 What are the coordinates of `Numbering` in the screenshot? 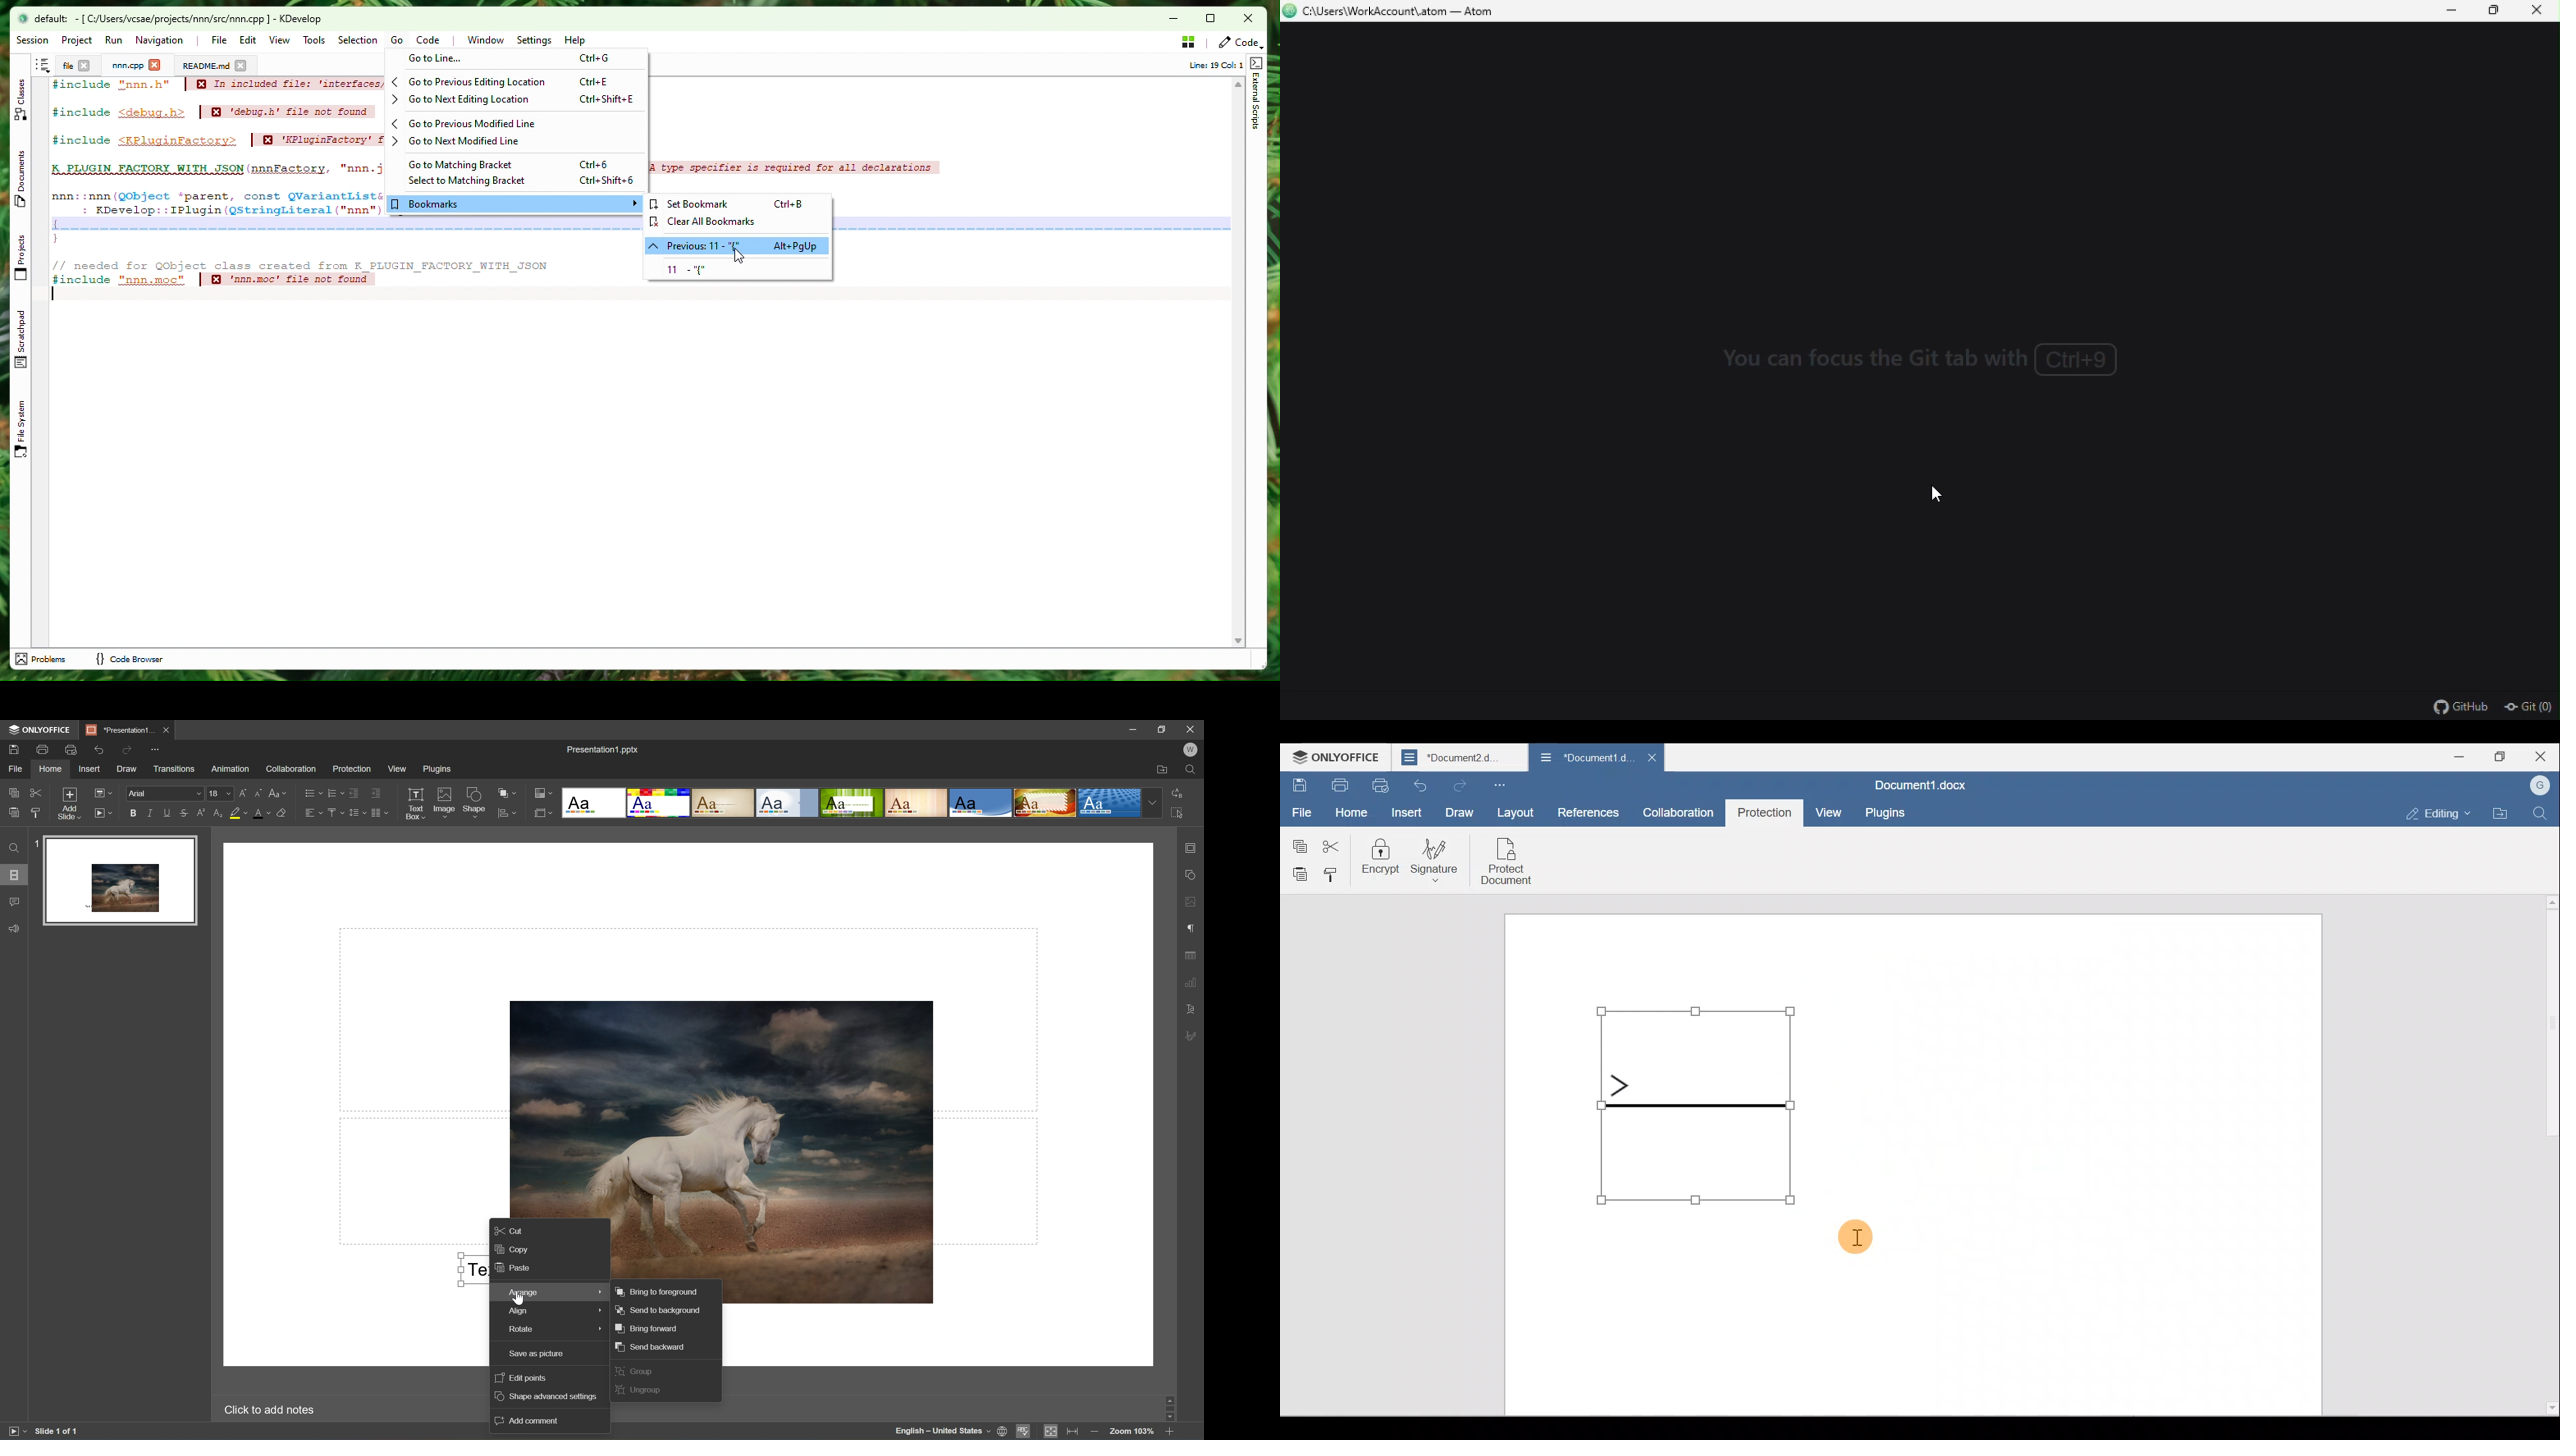 It's located at (335, 791).